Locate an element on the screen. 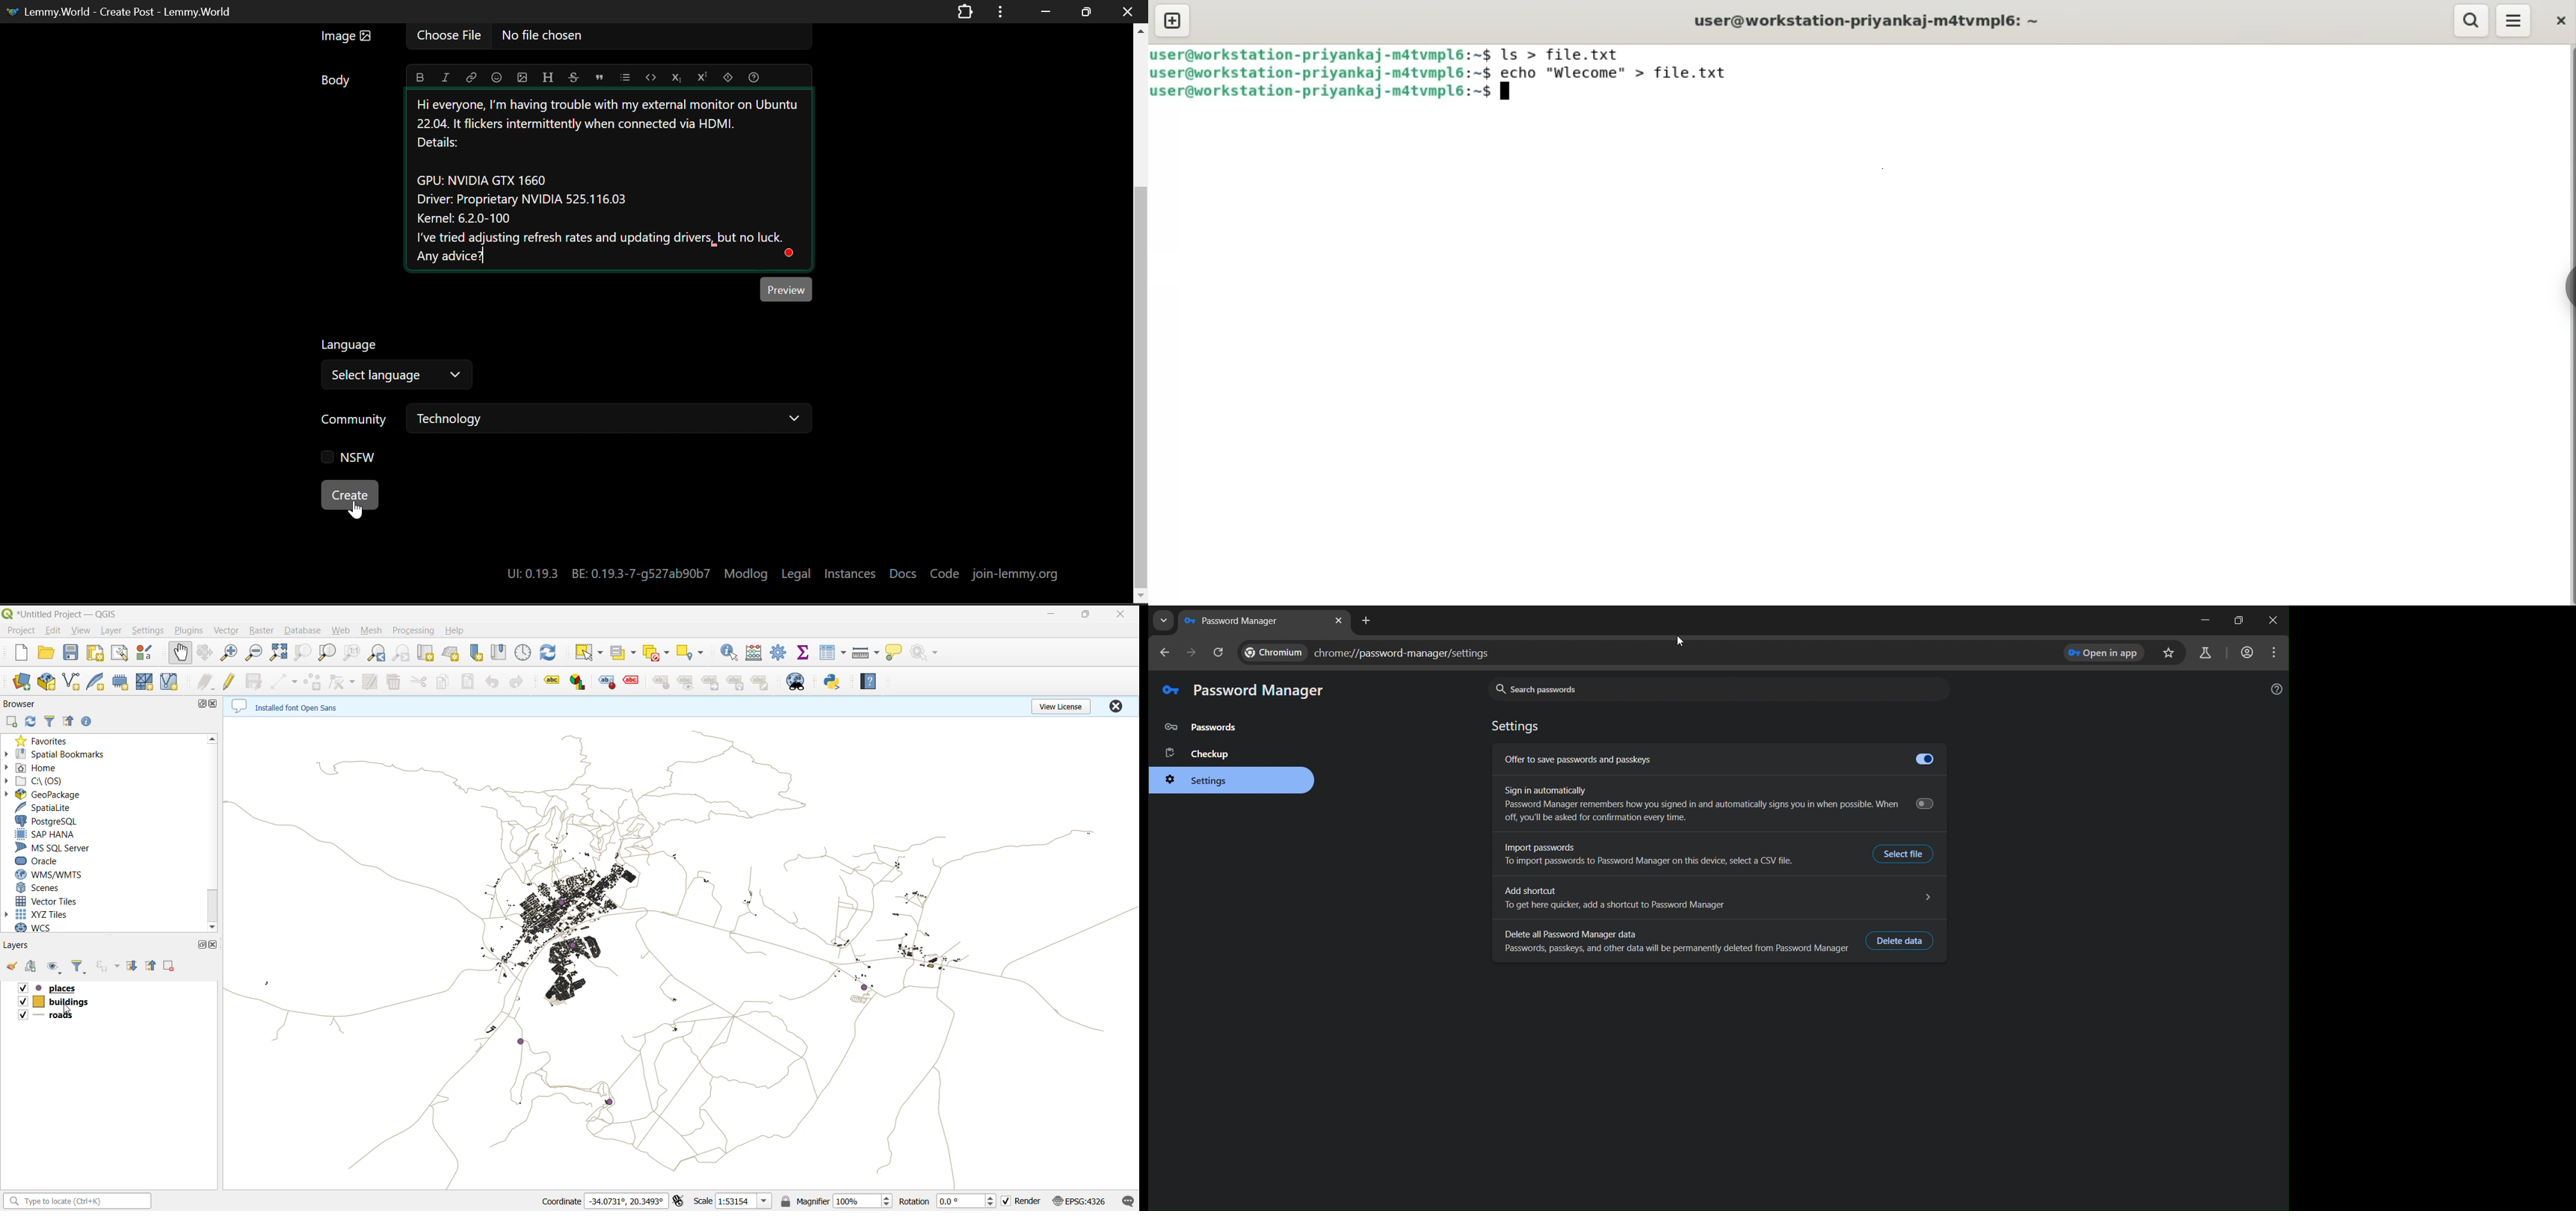  filter is located at coordinates (77, 968).